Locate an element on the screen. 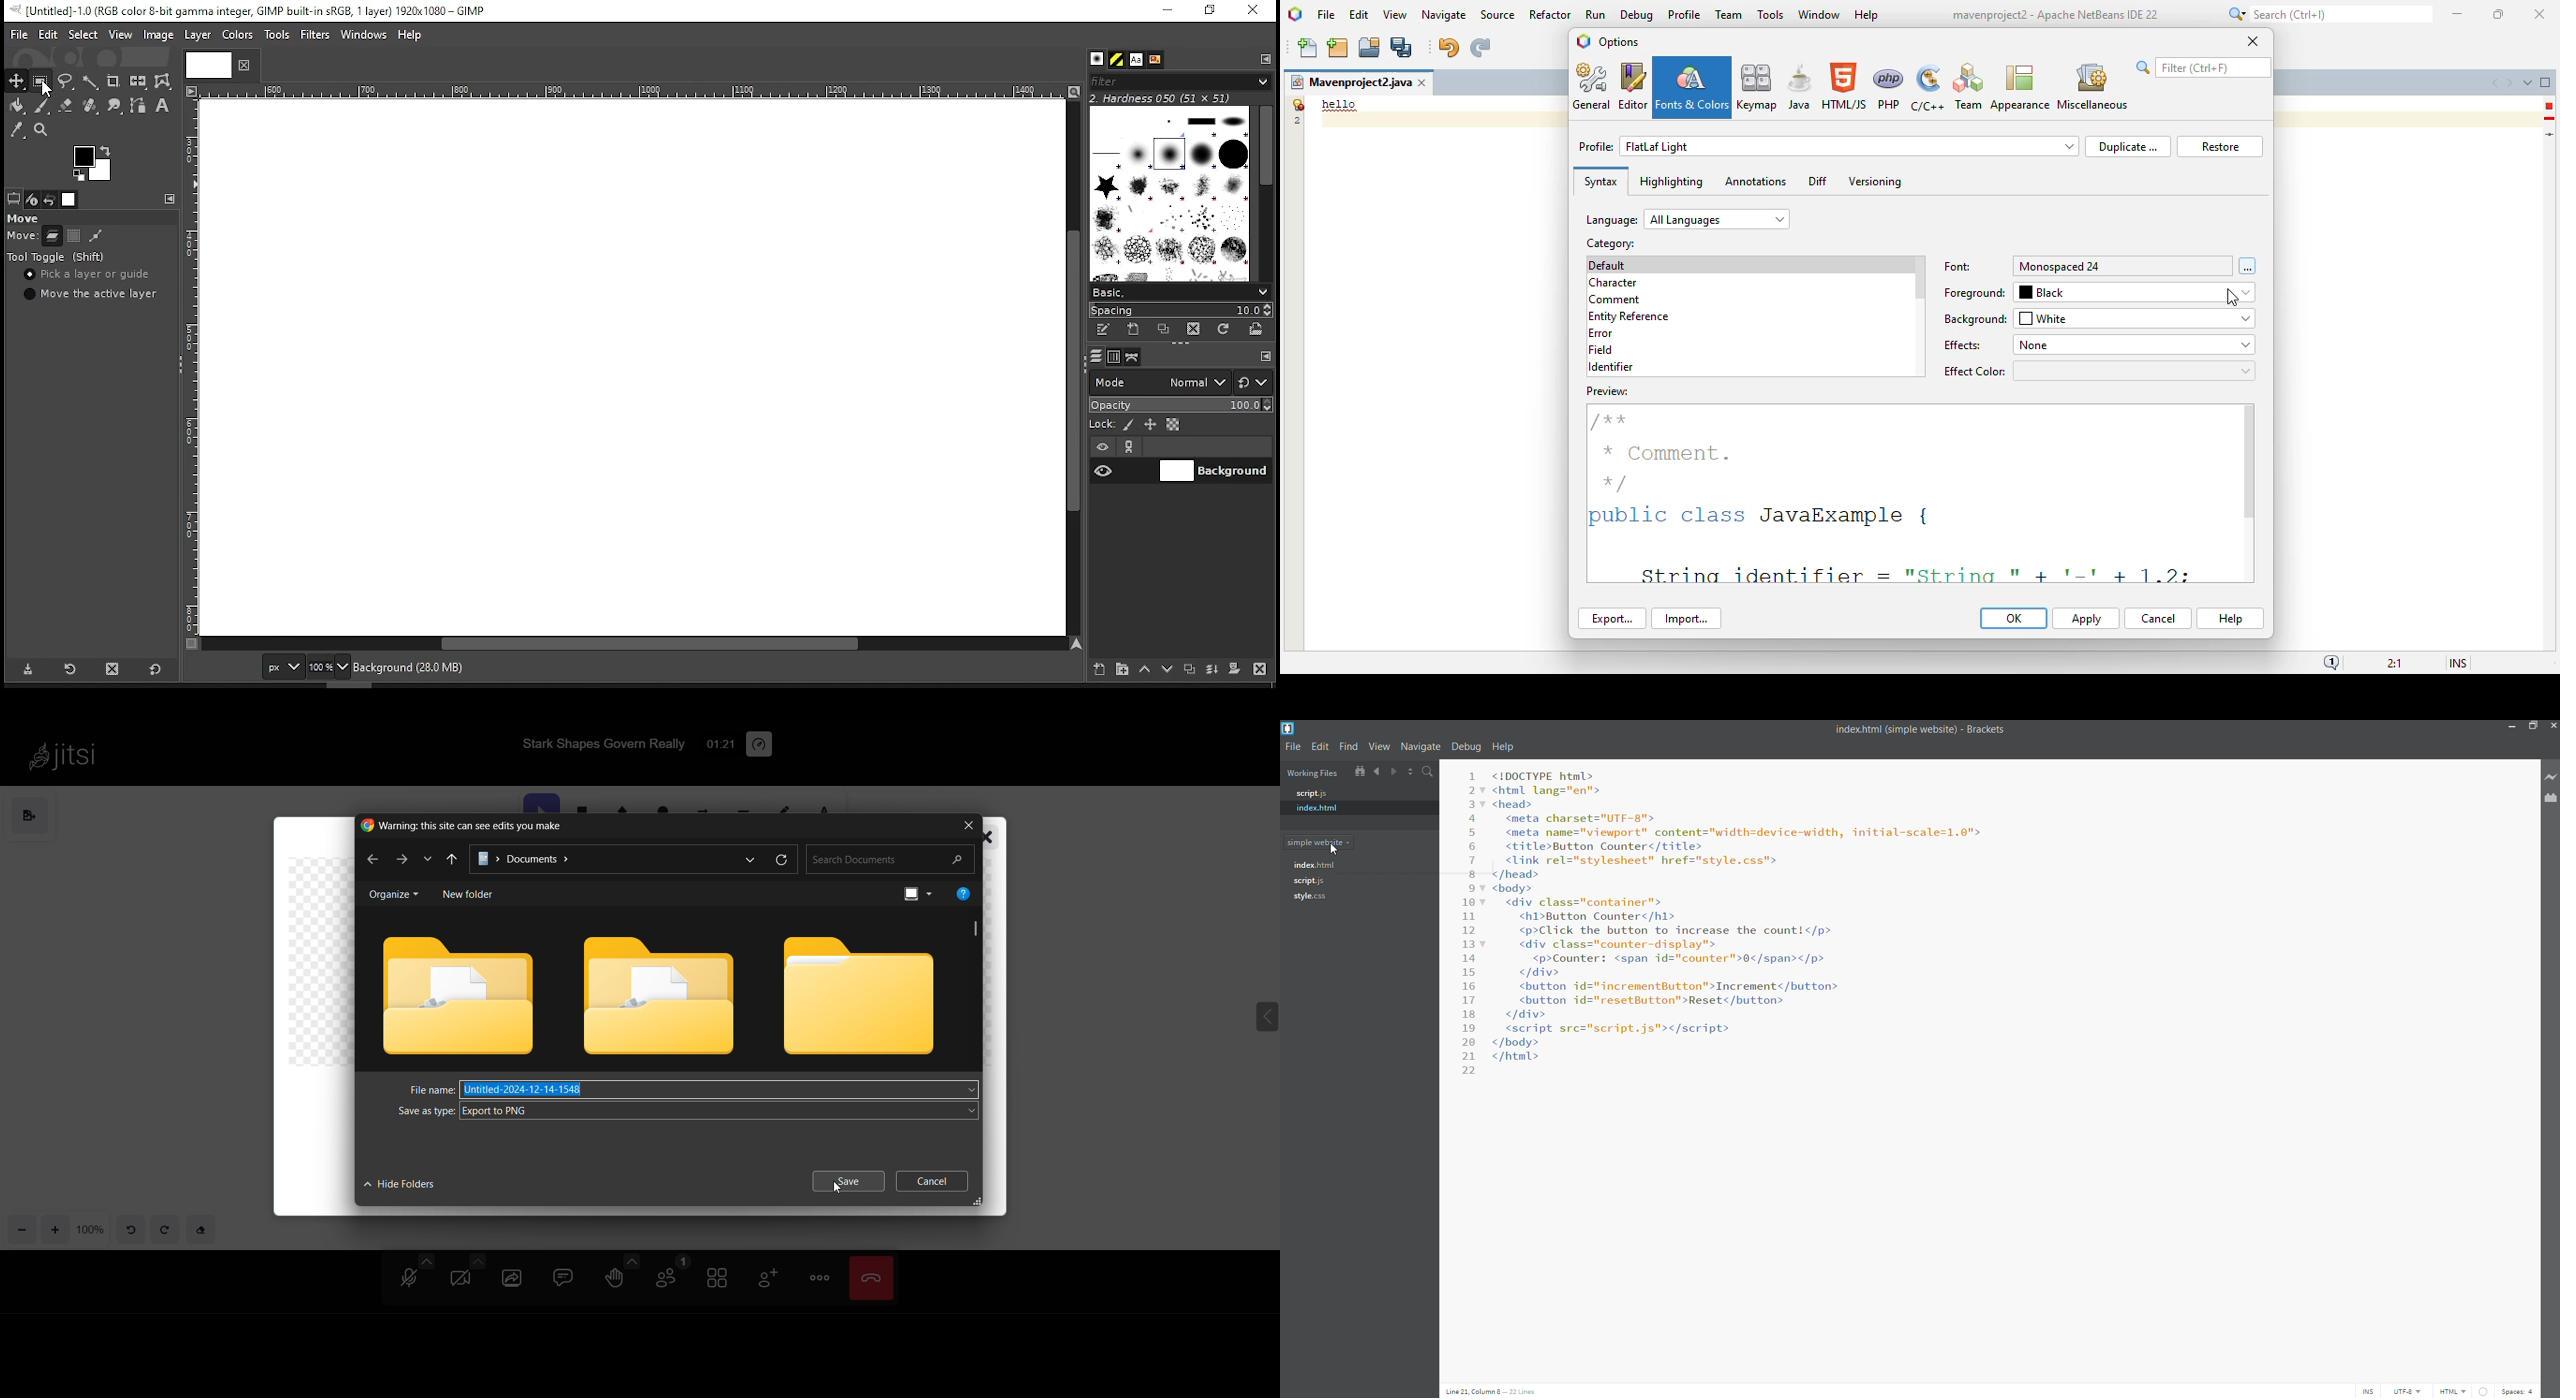 The height and width of the screenshot is (1400, 2576). default is located at coordinates (1608, 265).